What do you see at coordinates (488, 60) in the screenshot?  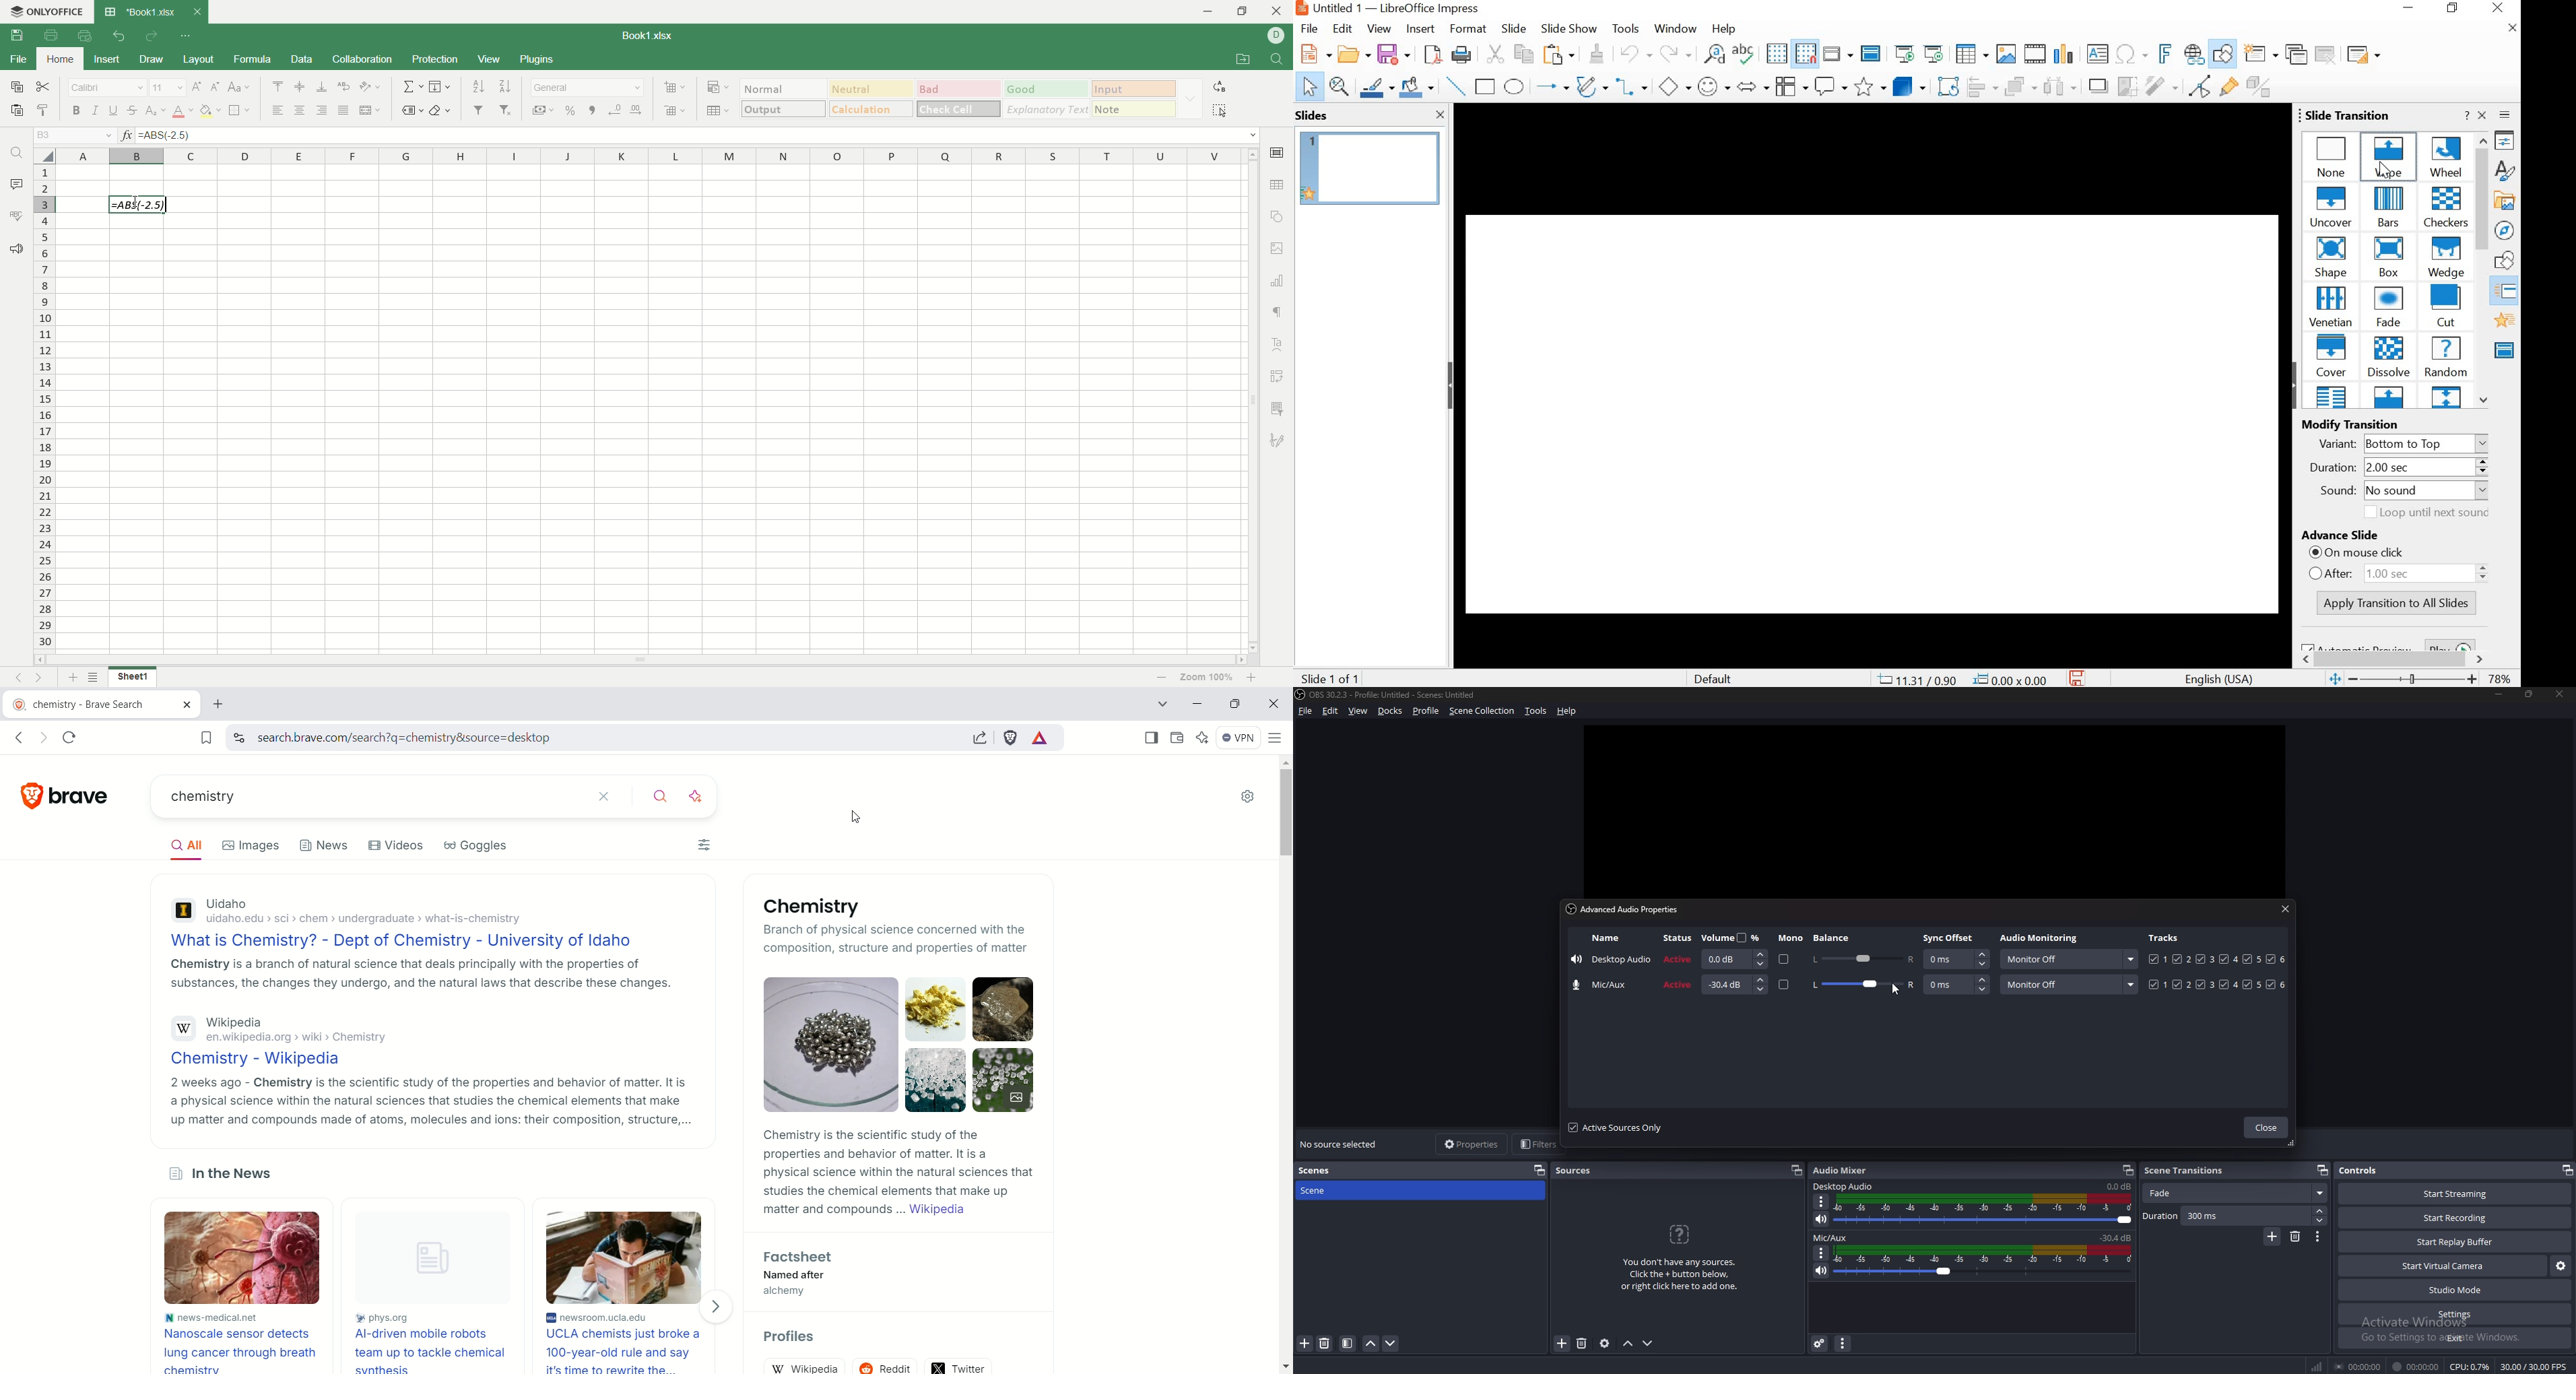 I see `` at bounding box center [488, 60].